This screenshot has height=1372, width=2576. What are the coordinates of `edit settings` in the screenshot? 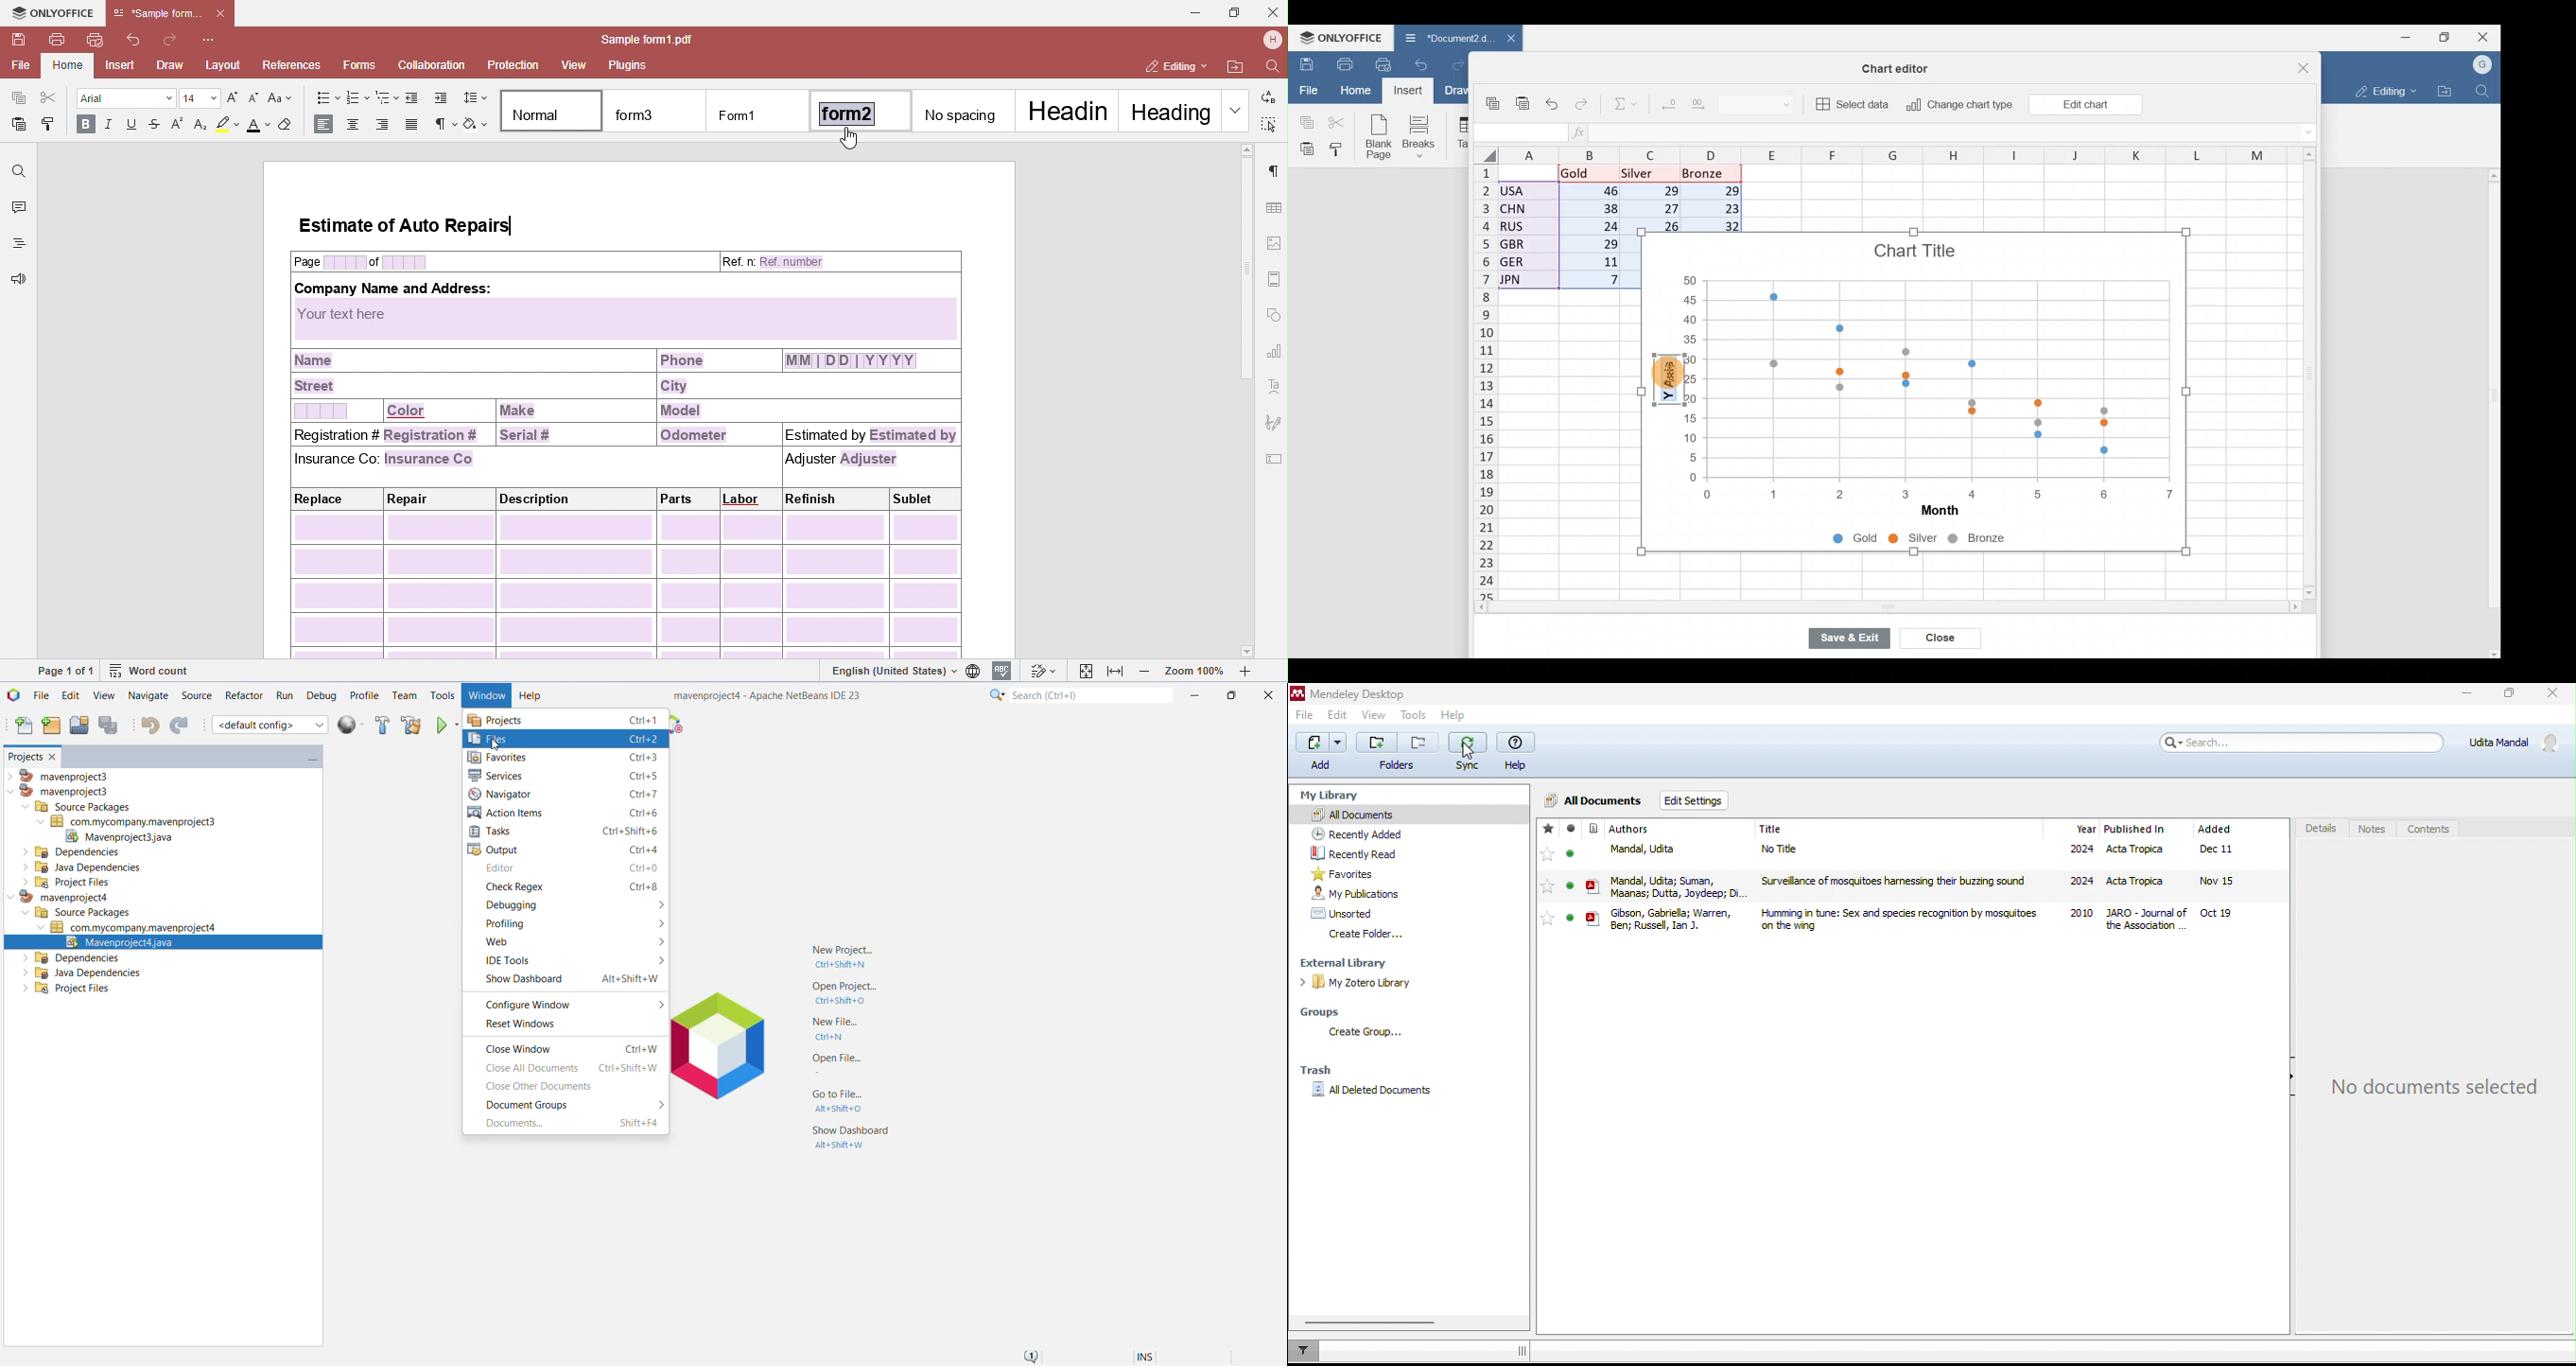 It's located at (1693, 800).